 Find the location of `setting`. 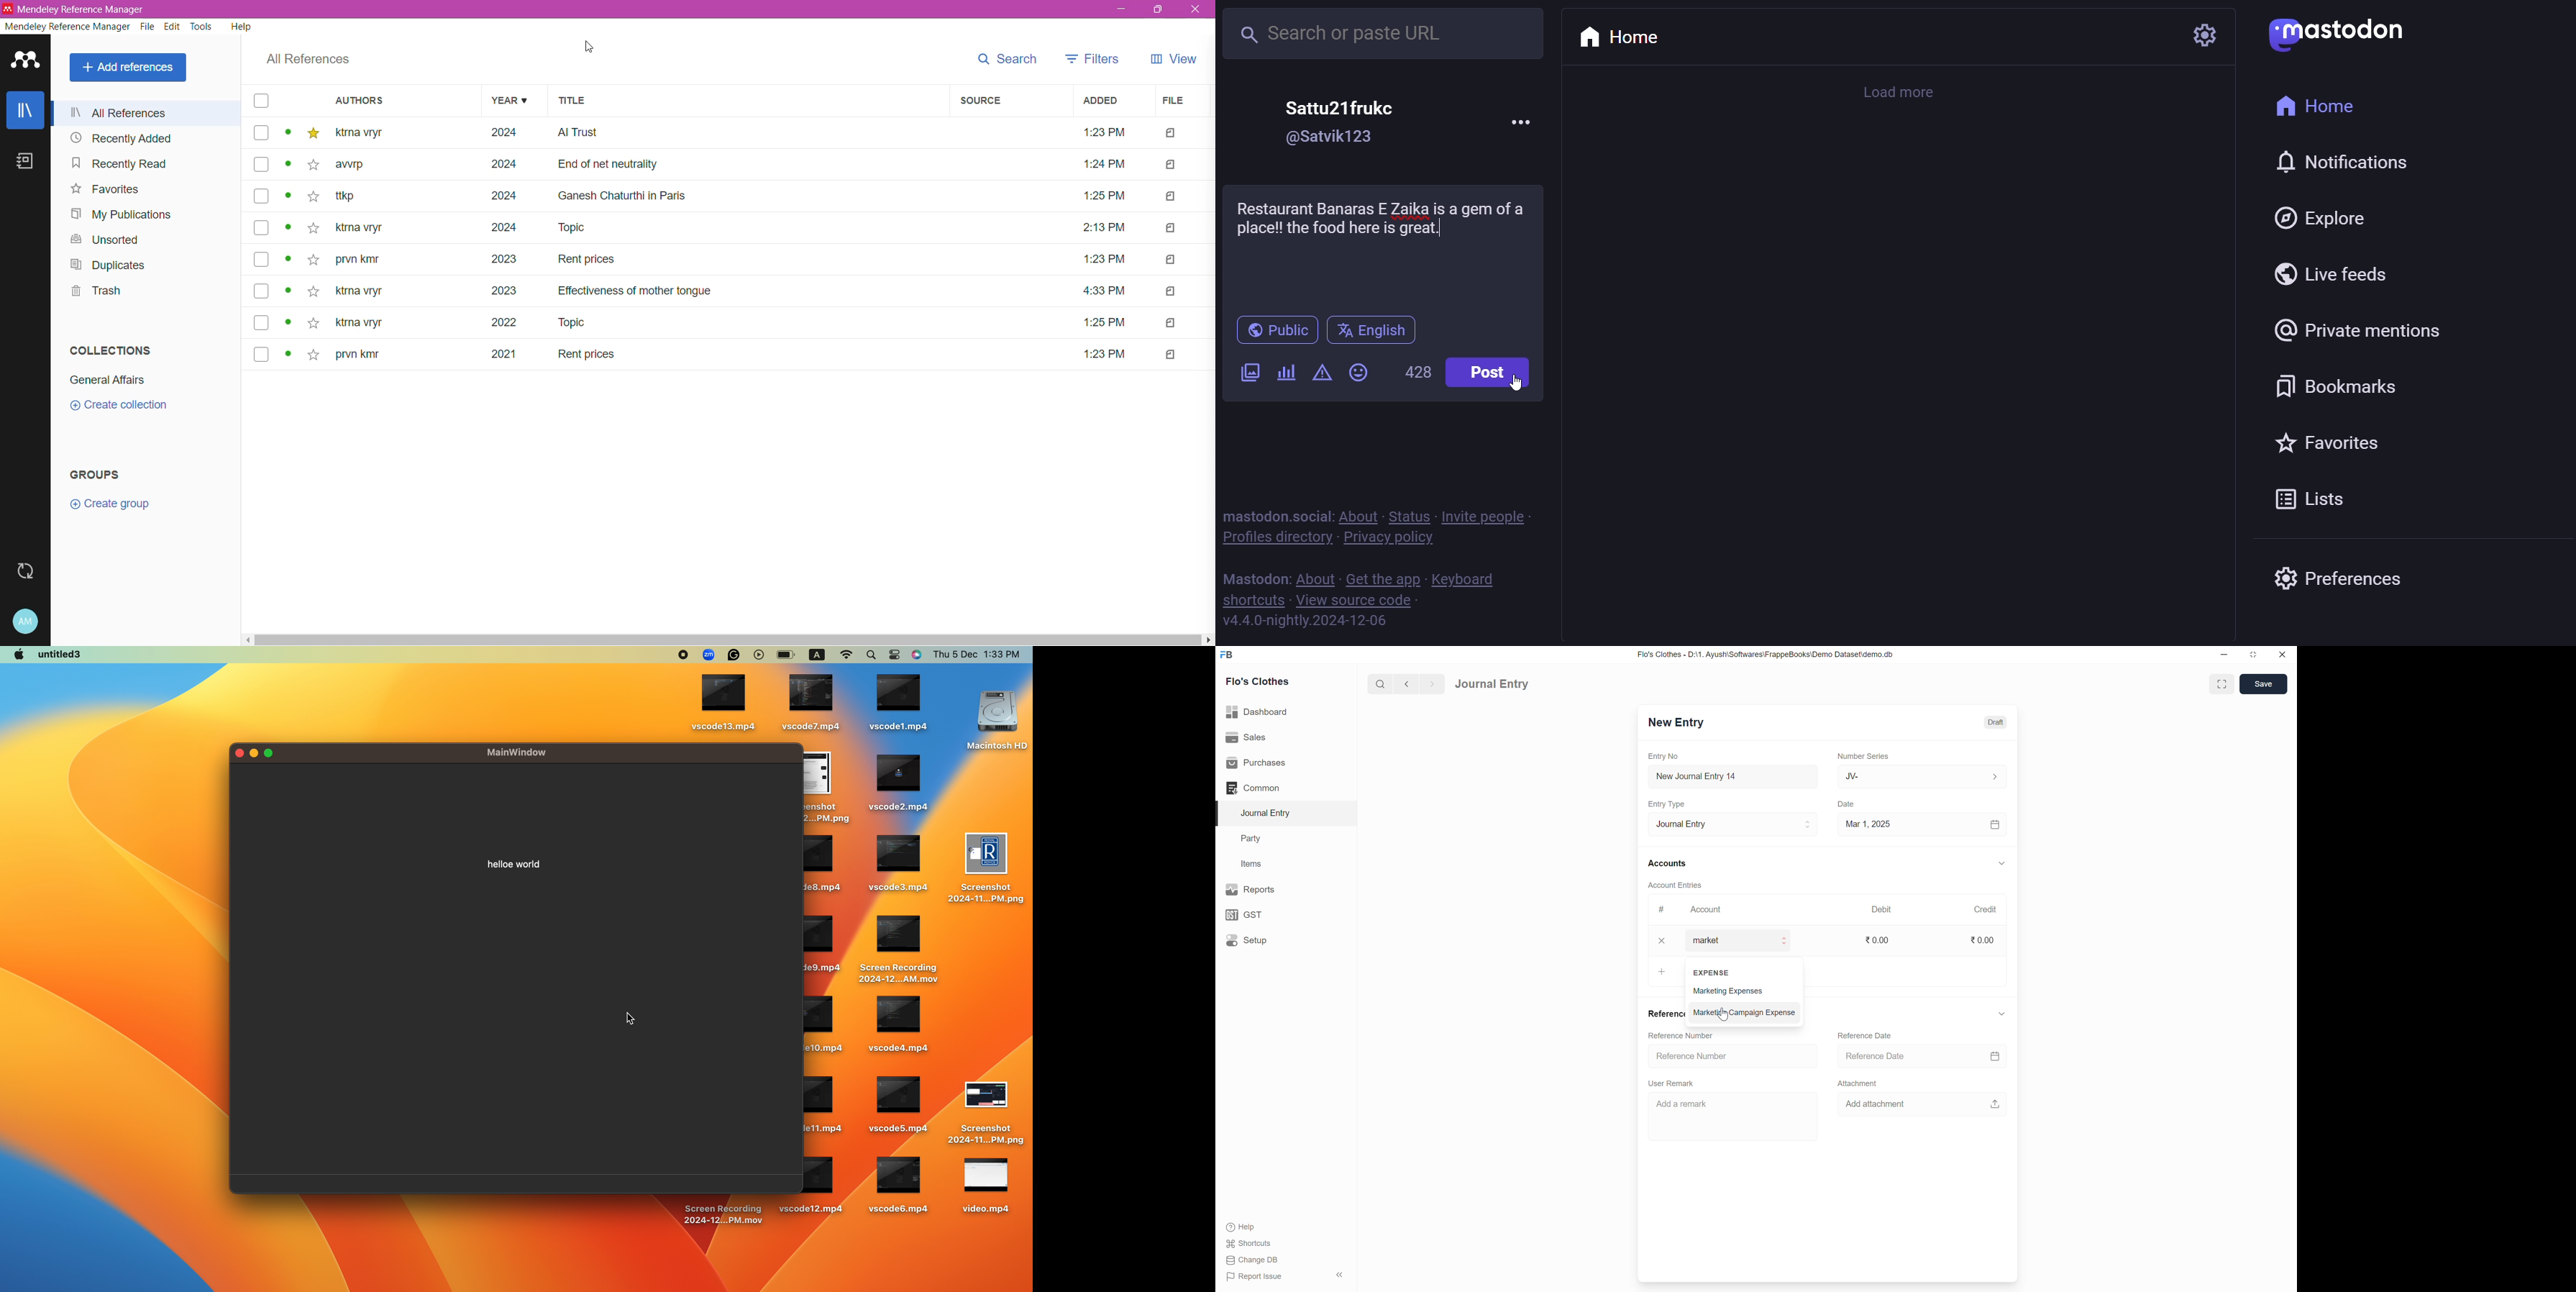

setting is located at coordinates (2190, 37).